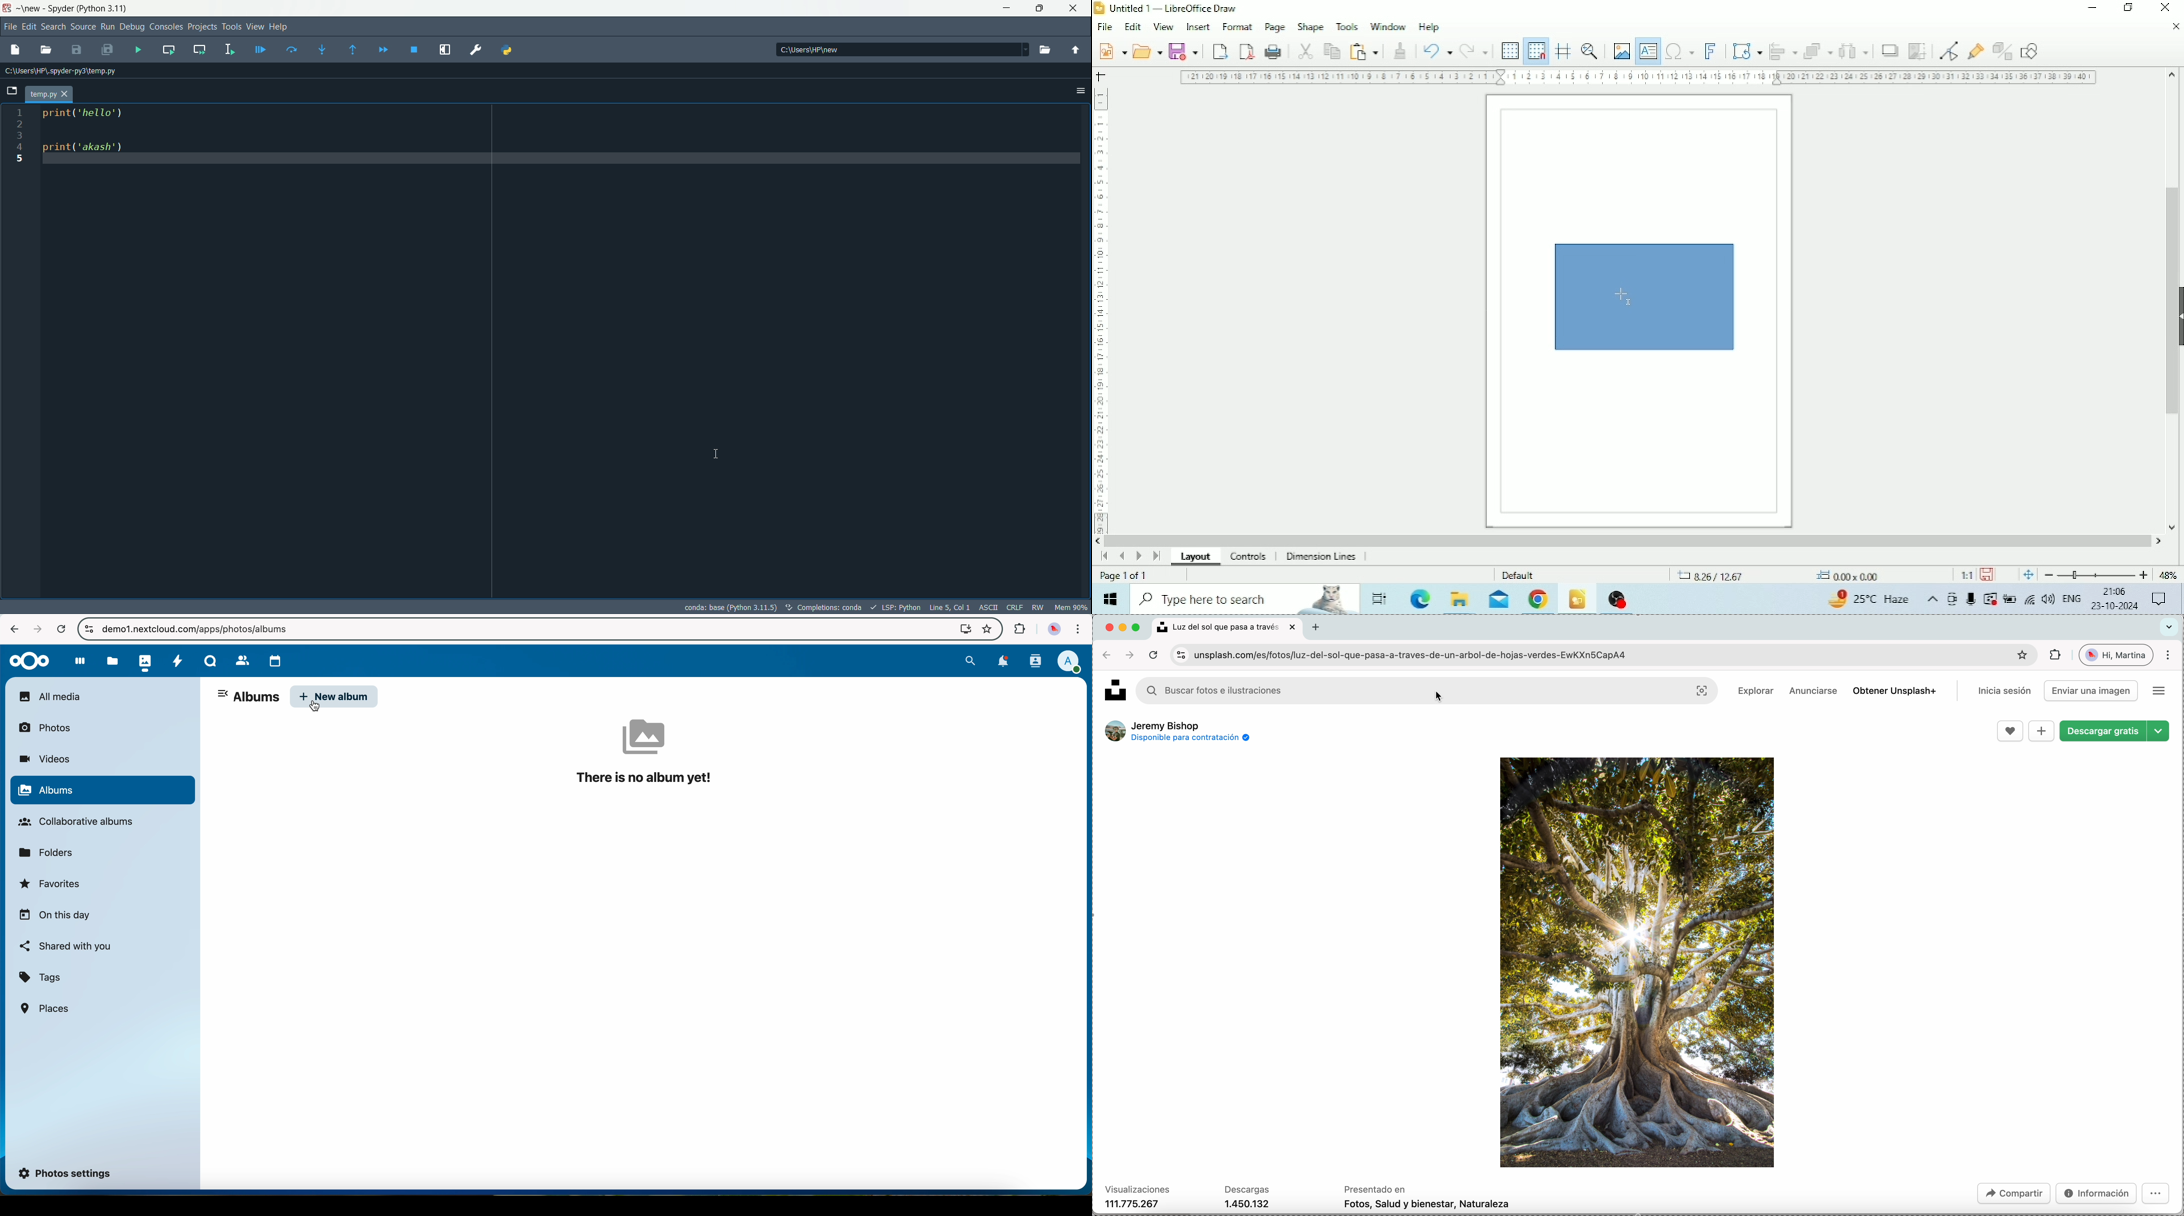  What do you see at coordinates (1220, 626) in the screenshot?
I see `Luz sol que pesa a travels` at bounding box center [1220, 626].